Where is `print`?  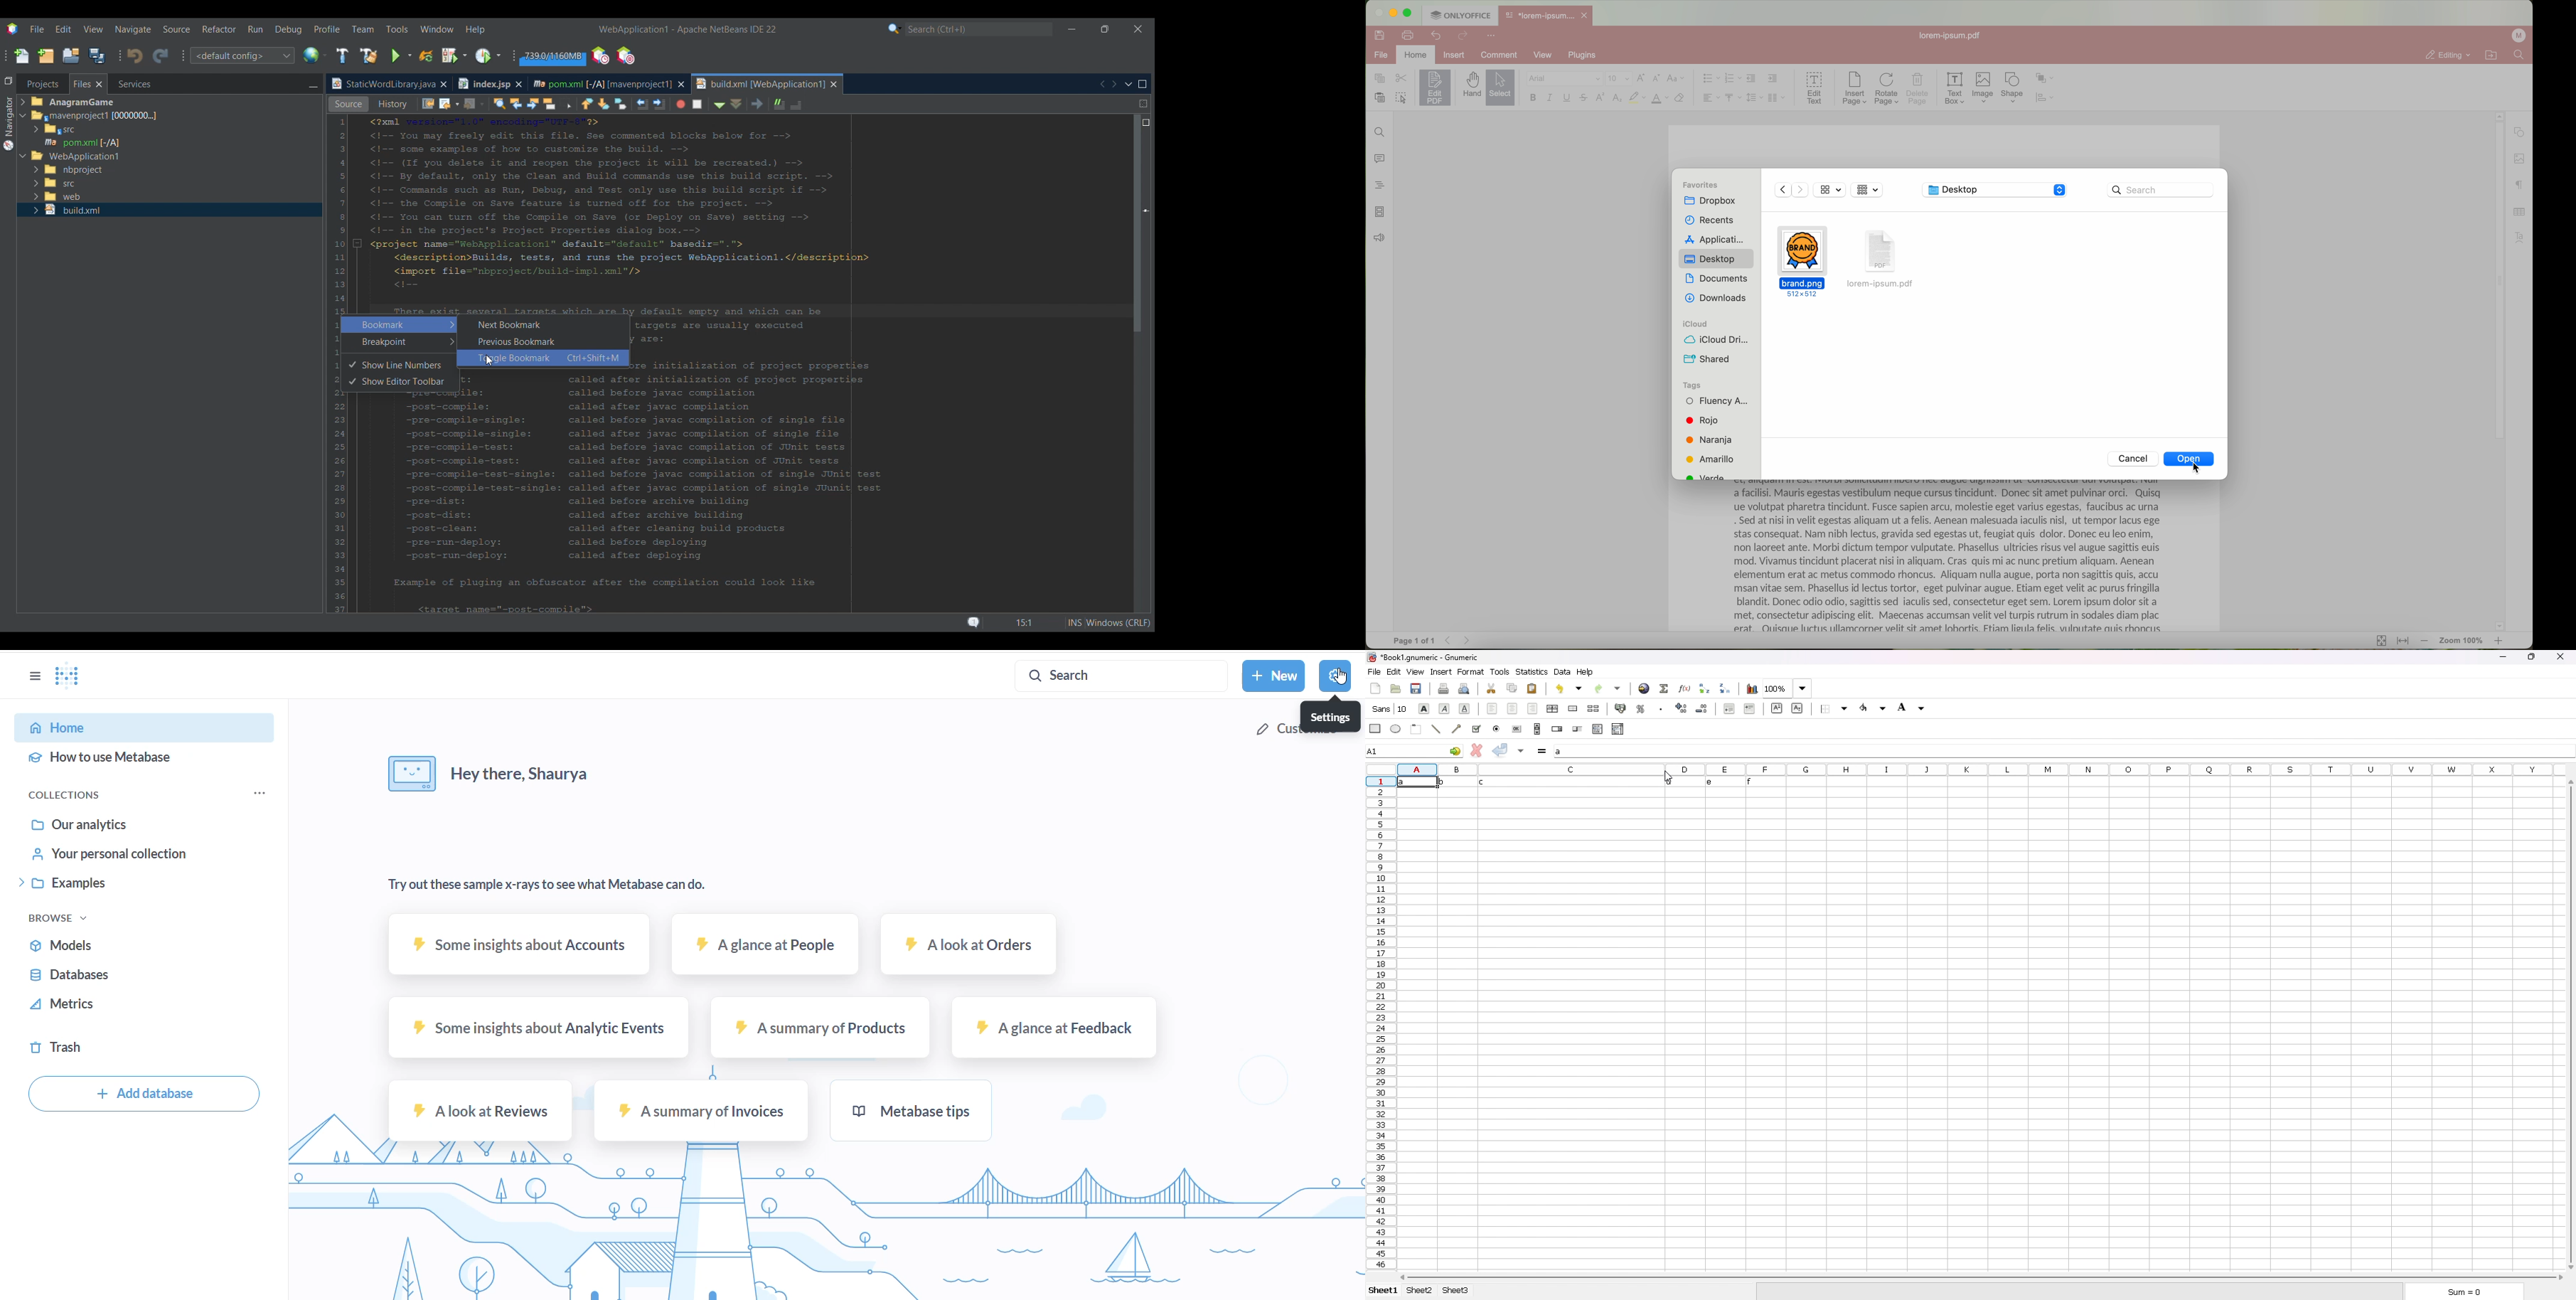 print is located at coordinates (1408, 34).